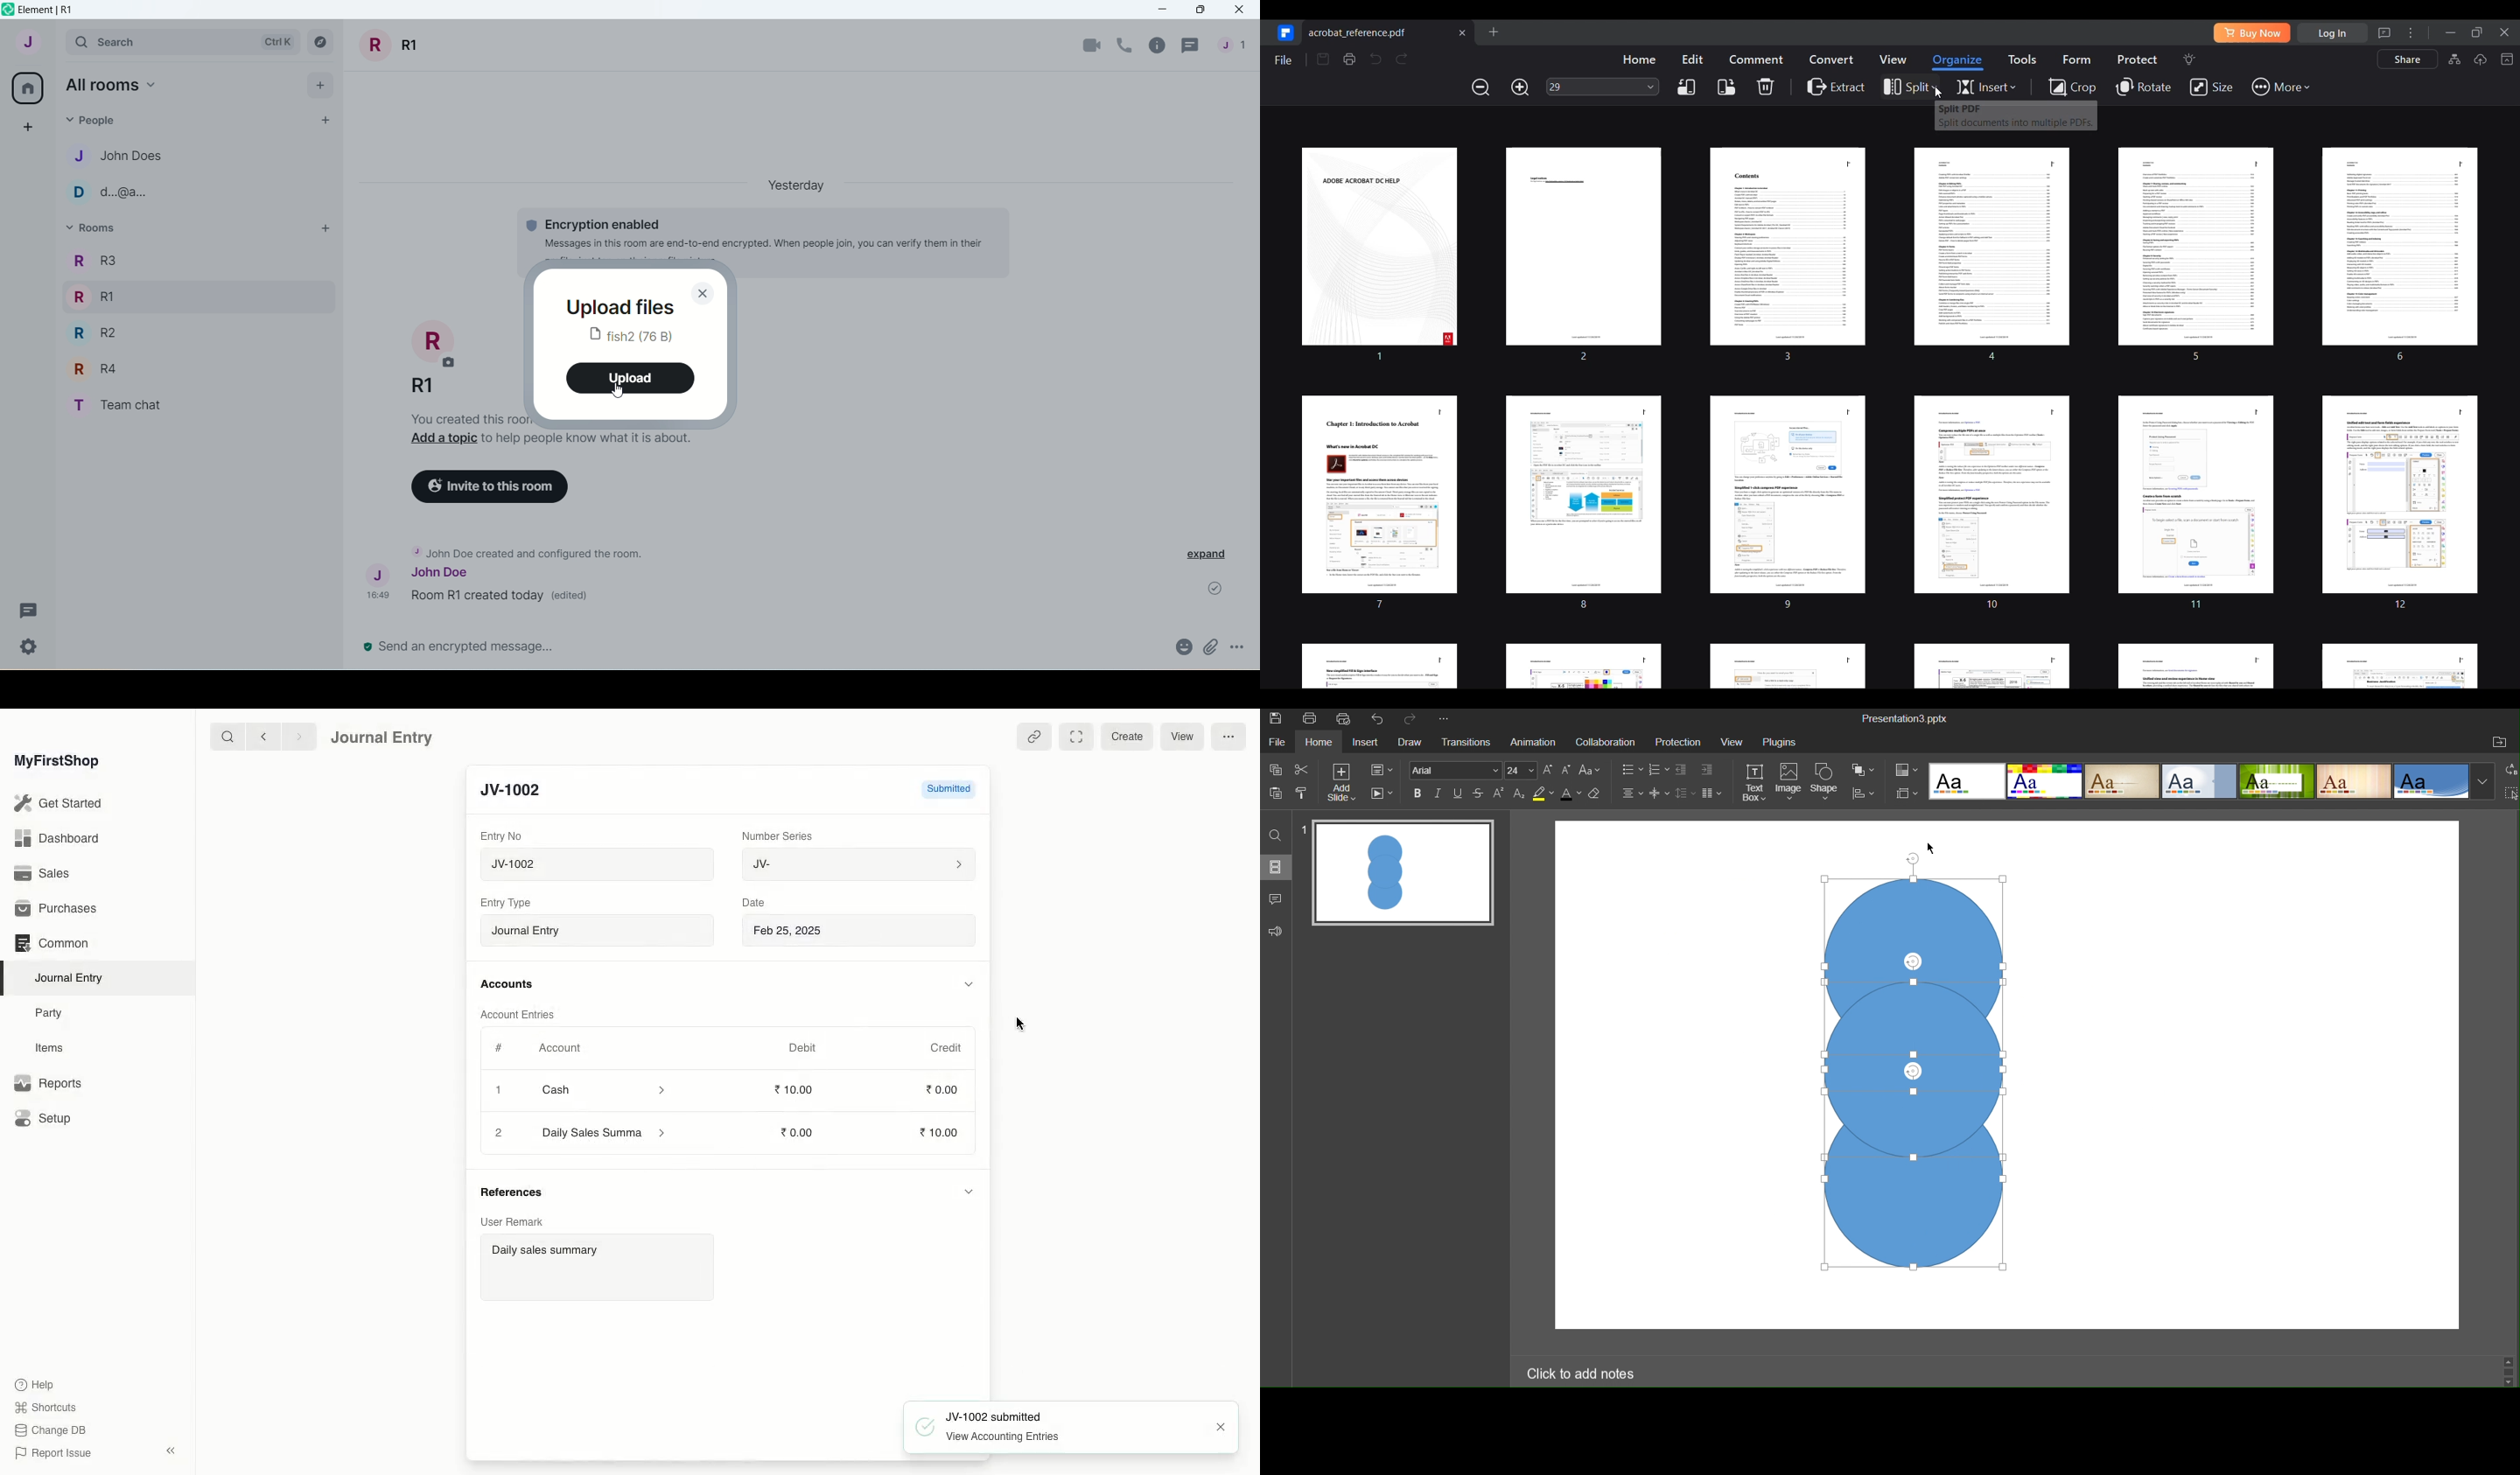 The image size is (2520, 1484). Describe the element at coordinates (502, 1049) in the screenshot. I see `Hashtag` at that location.